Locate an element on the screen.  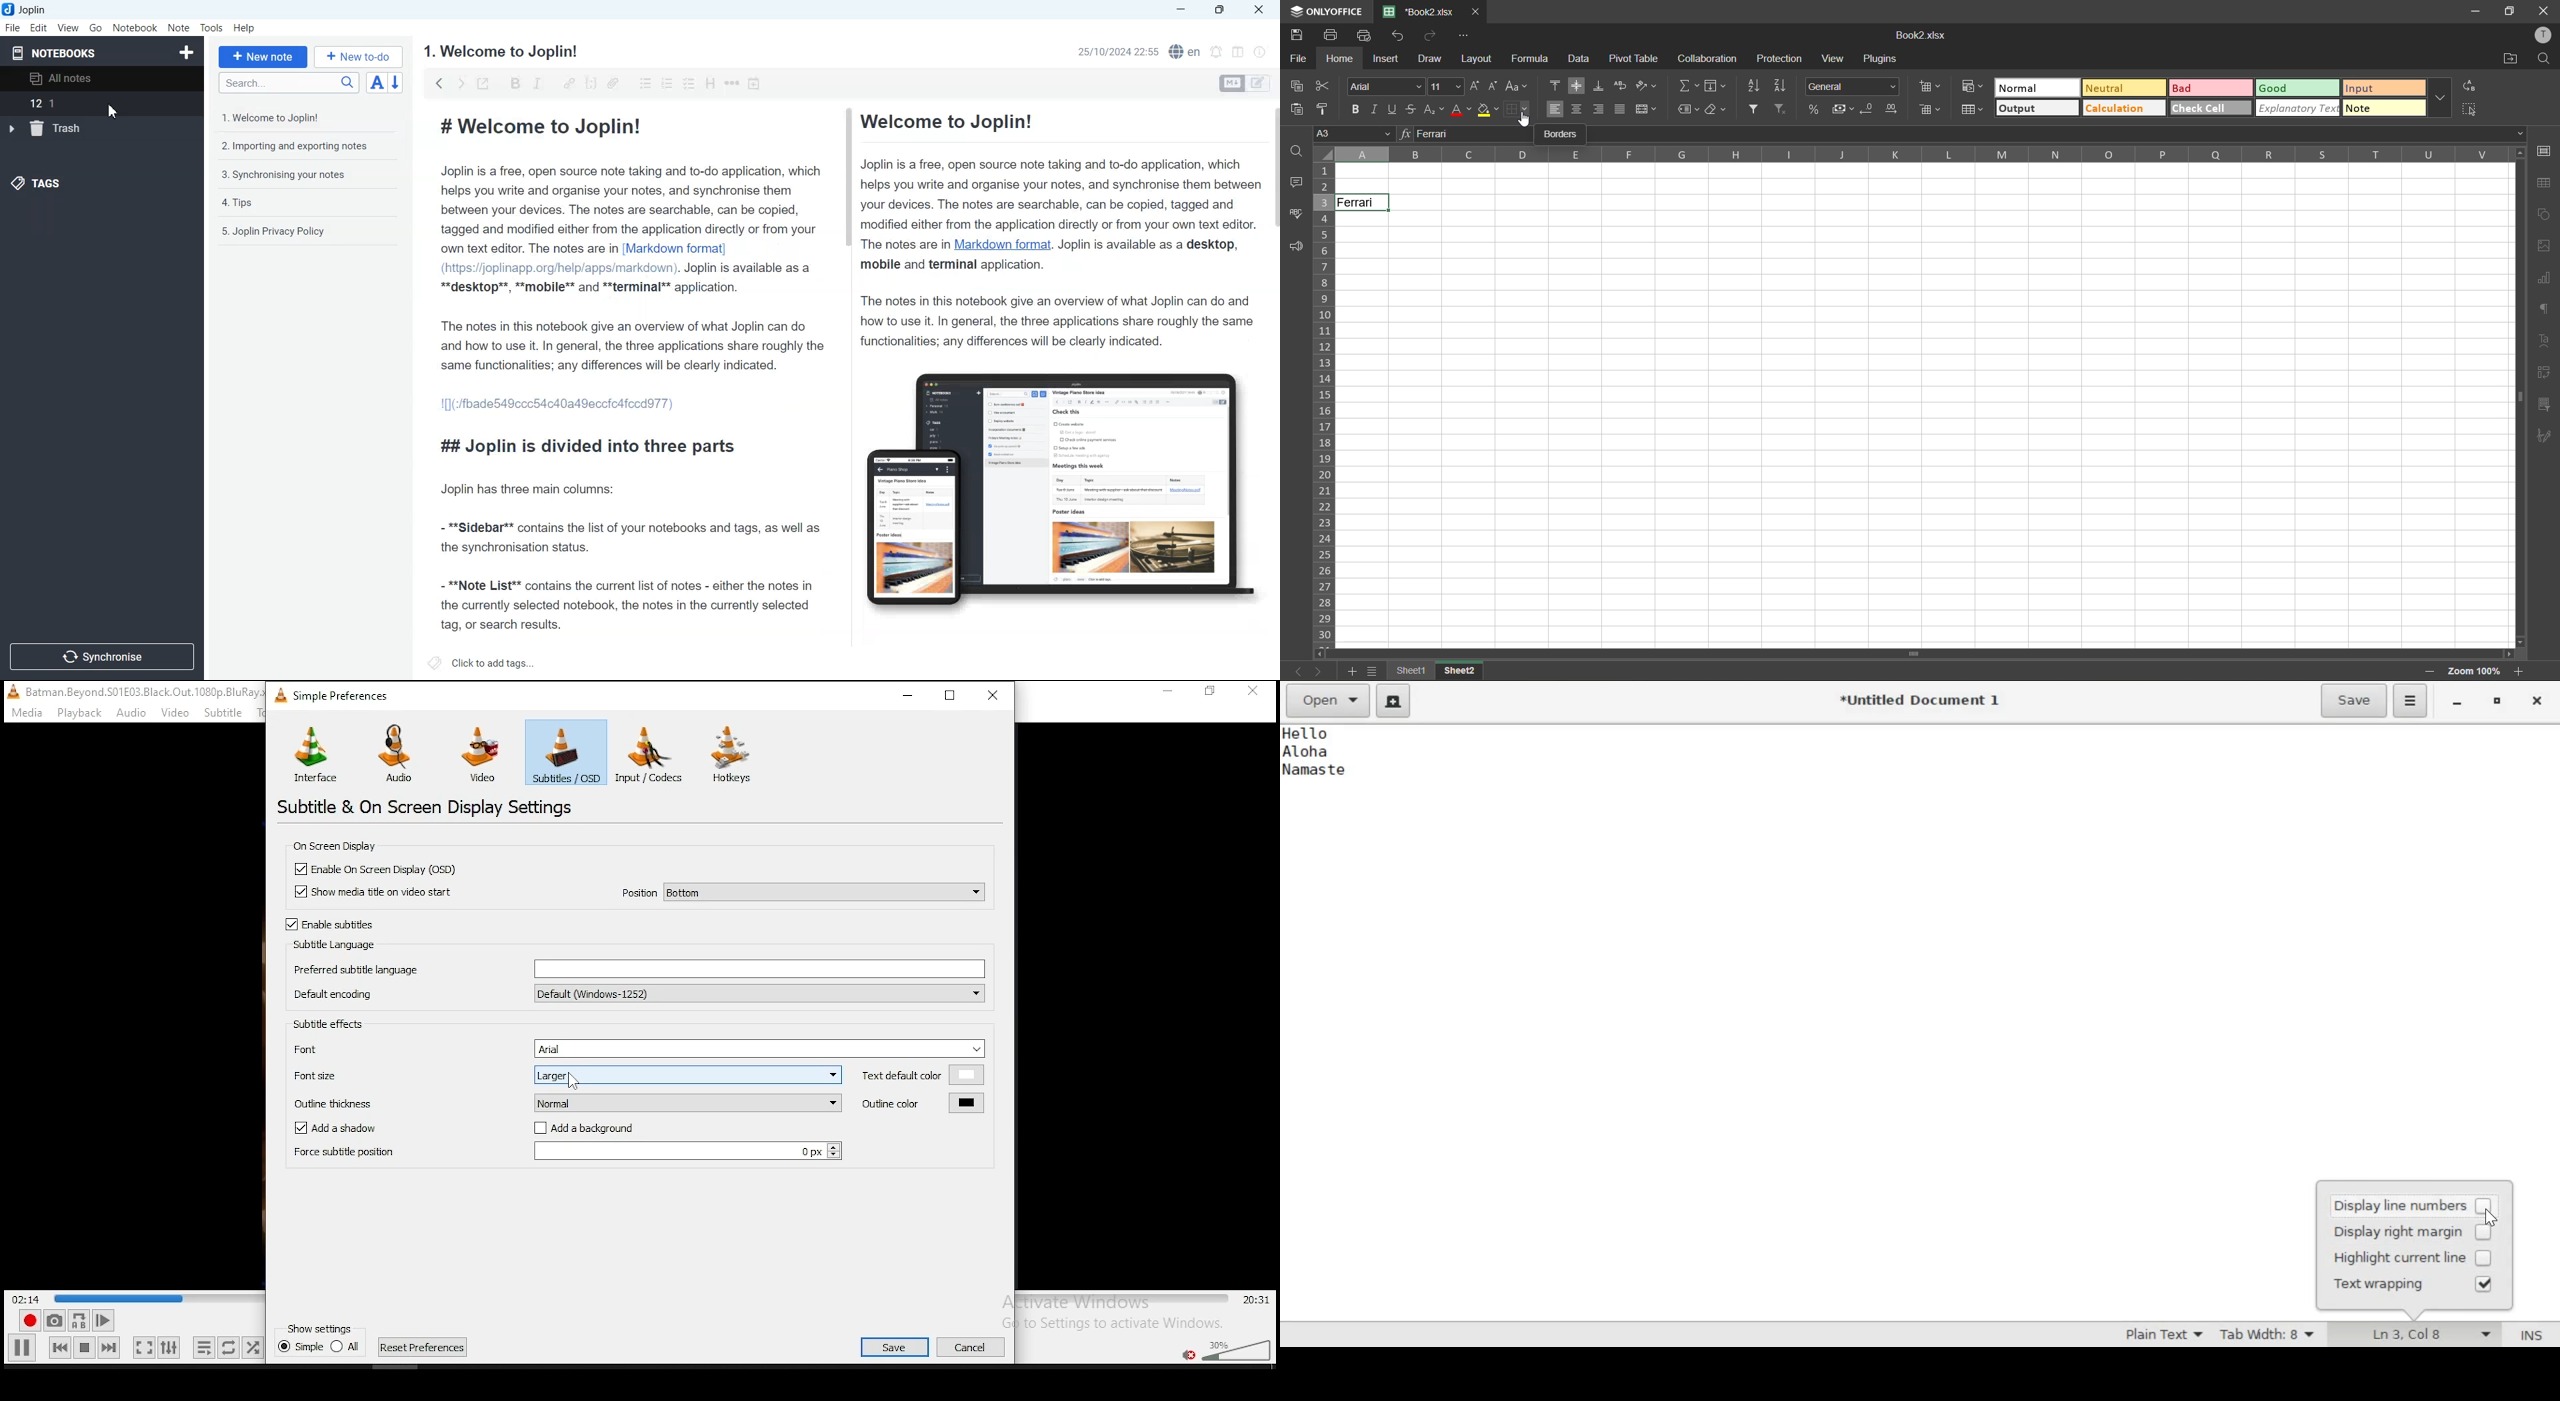
align top is located at coordinates (1555, 85).